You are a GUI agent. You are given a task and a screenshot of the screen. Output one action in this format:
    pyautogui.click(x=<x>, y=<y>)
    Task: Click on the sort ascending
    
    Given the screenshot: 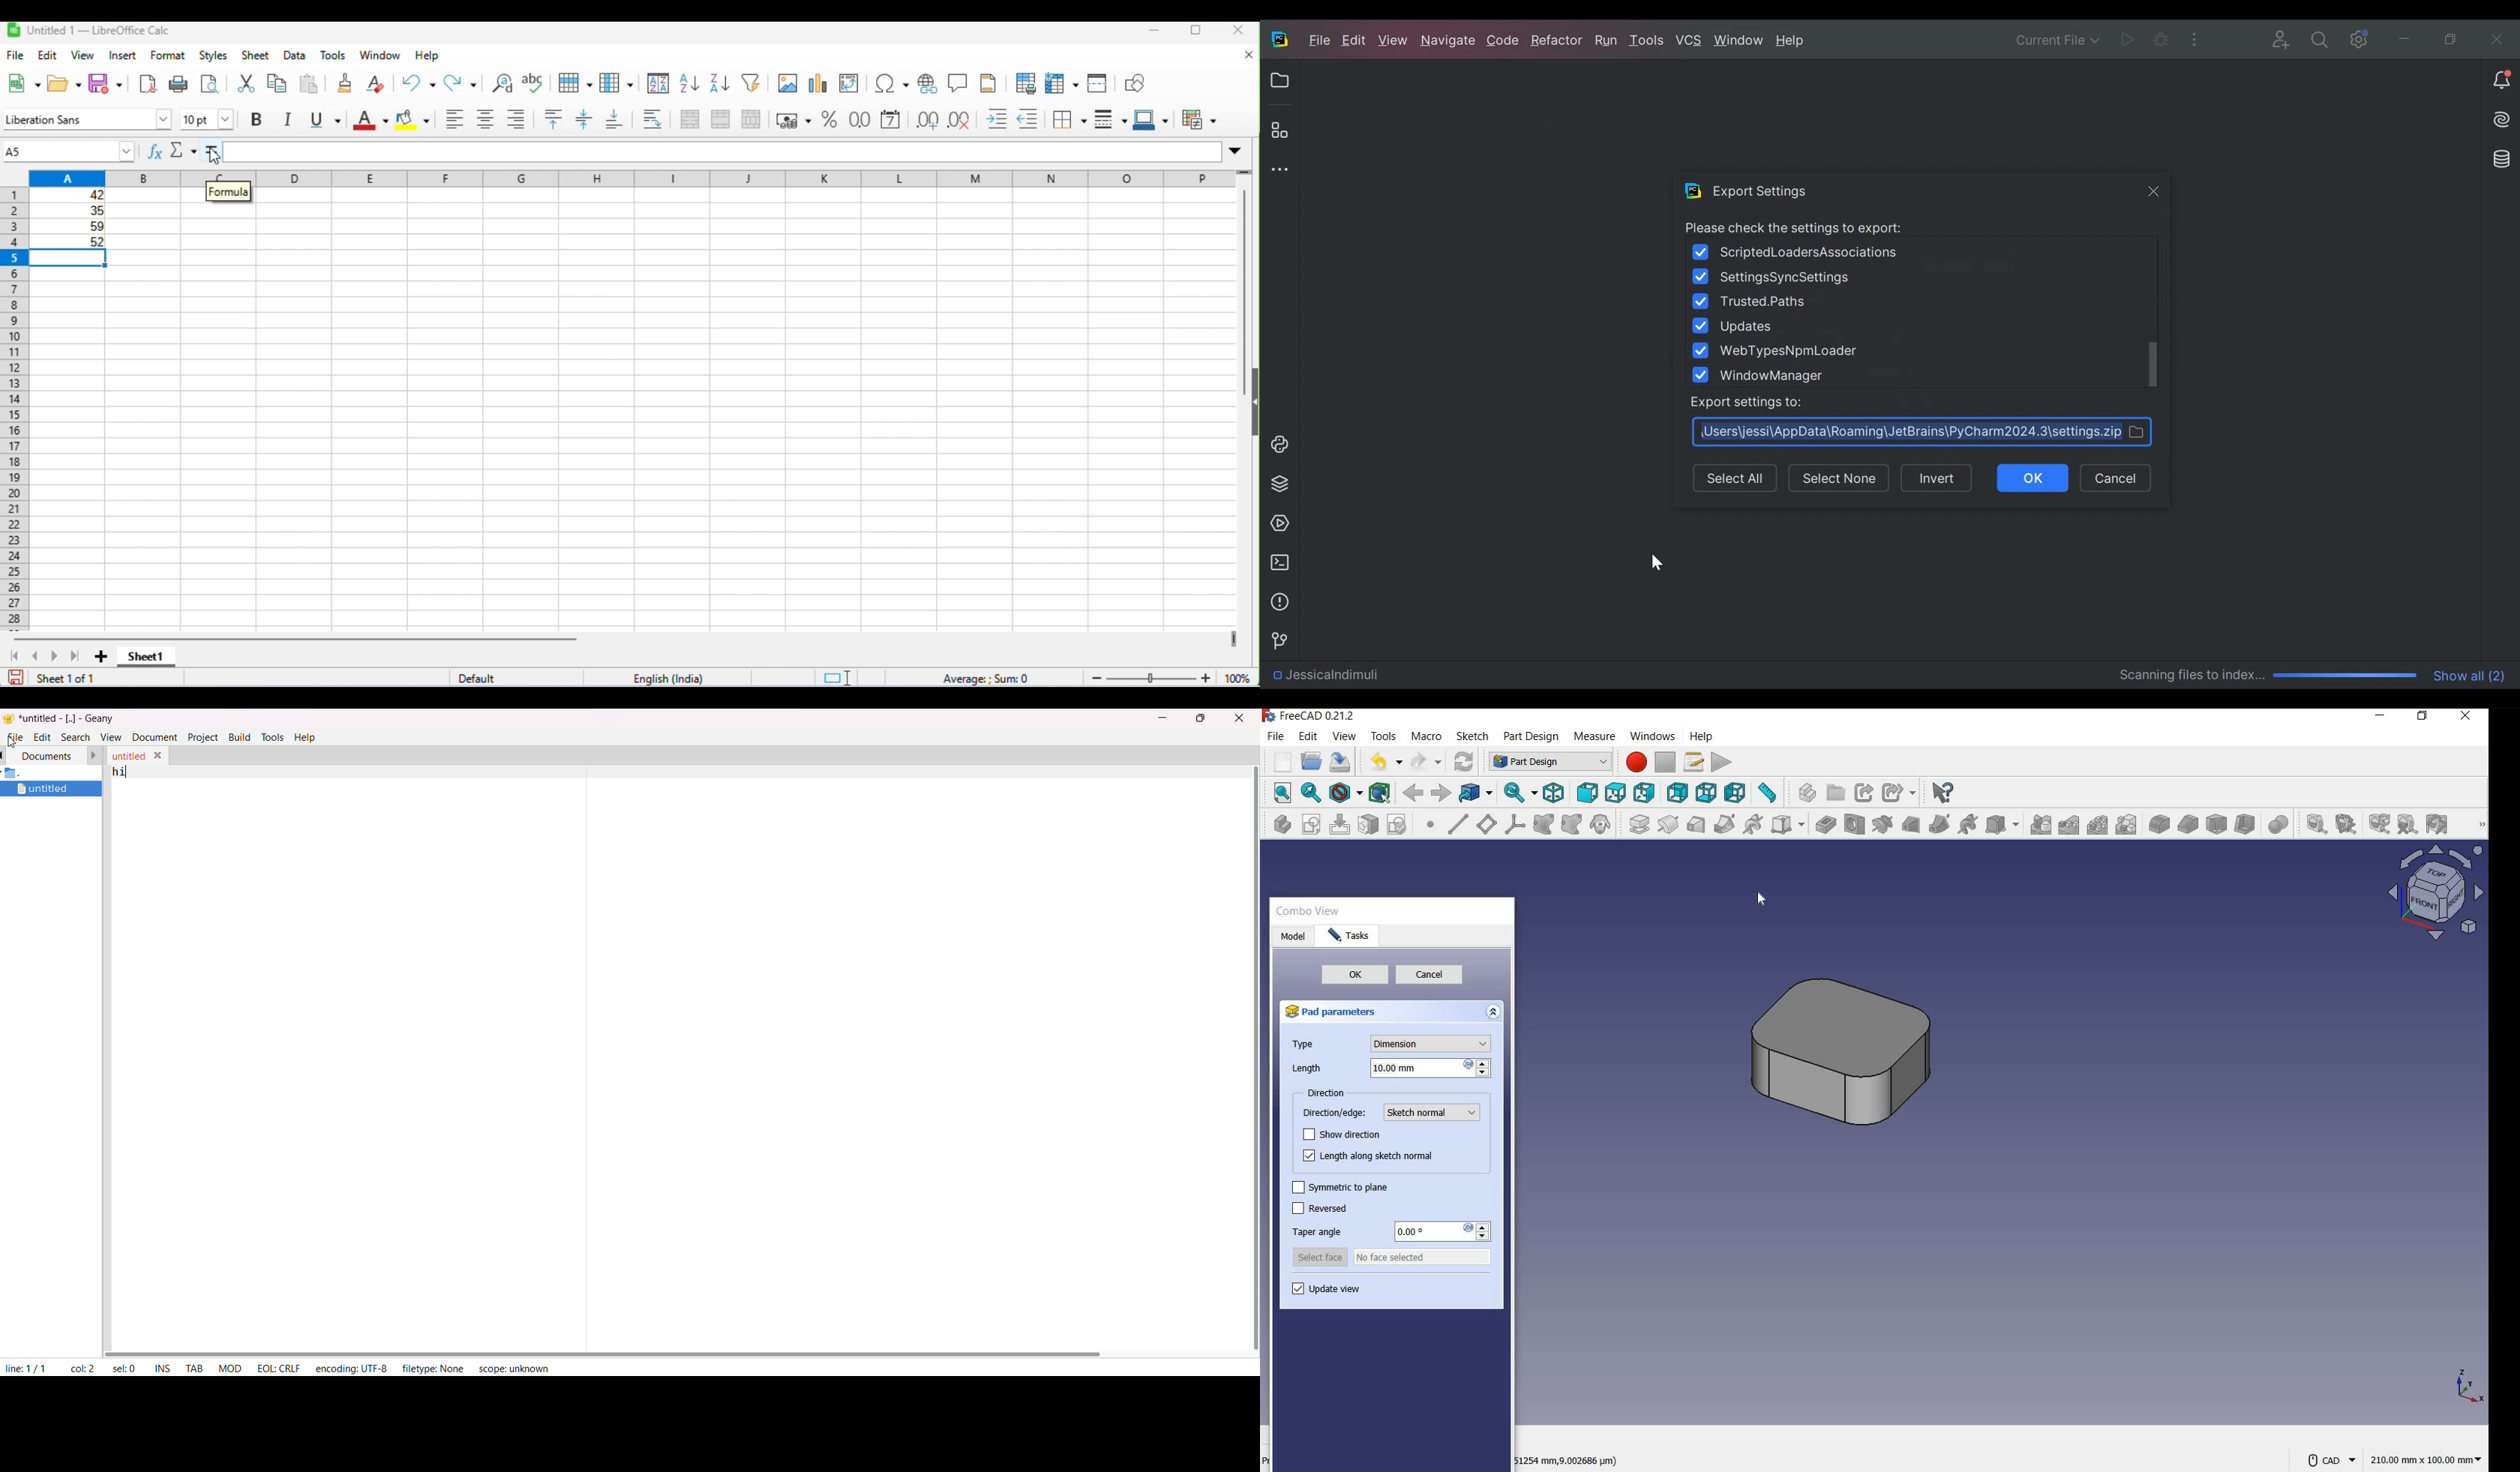 What is the action you would take?
    pyautogui.click(x=690, y=83)
    